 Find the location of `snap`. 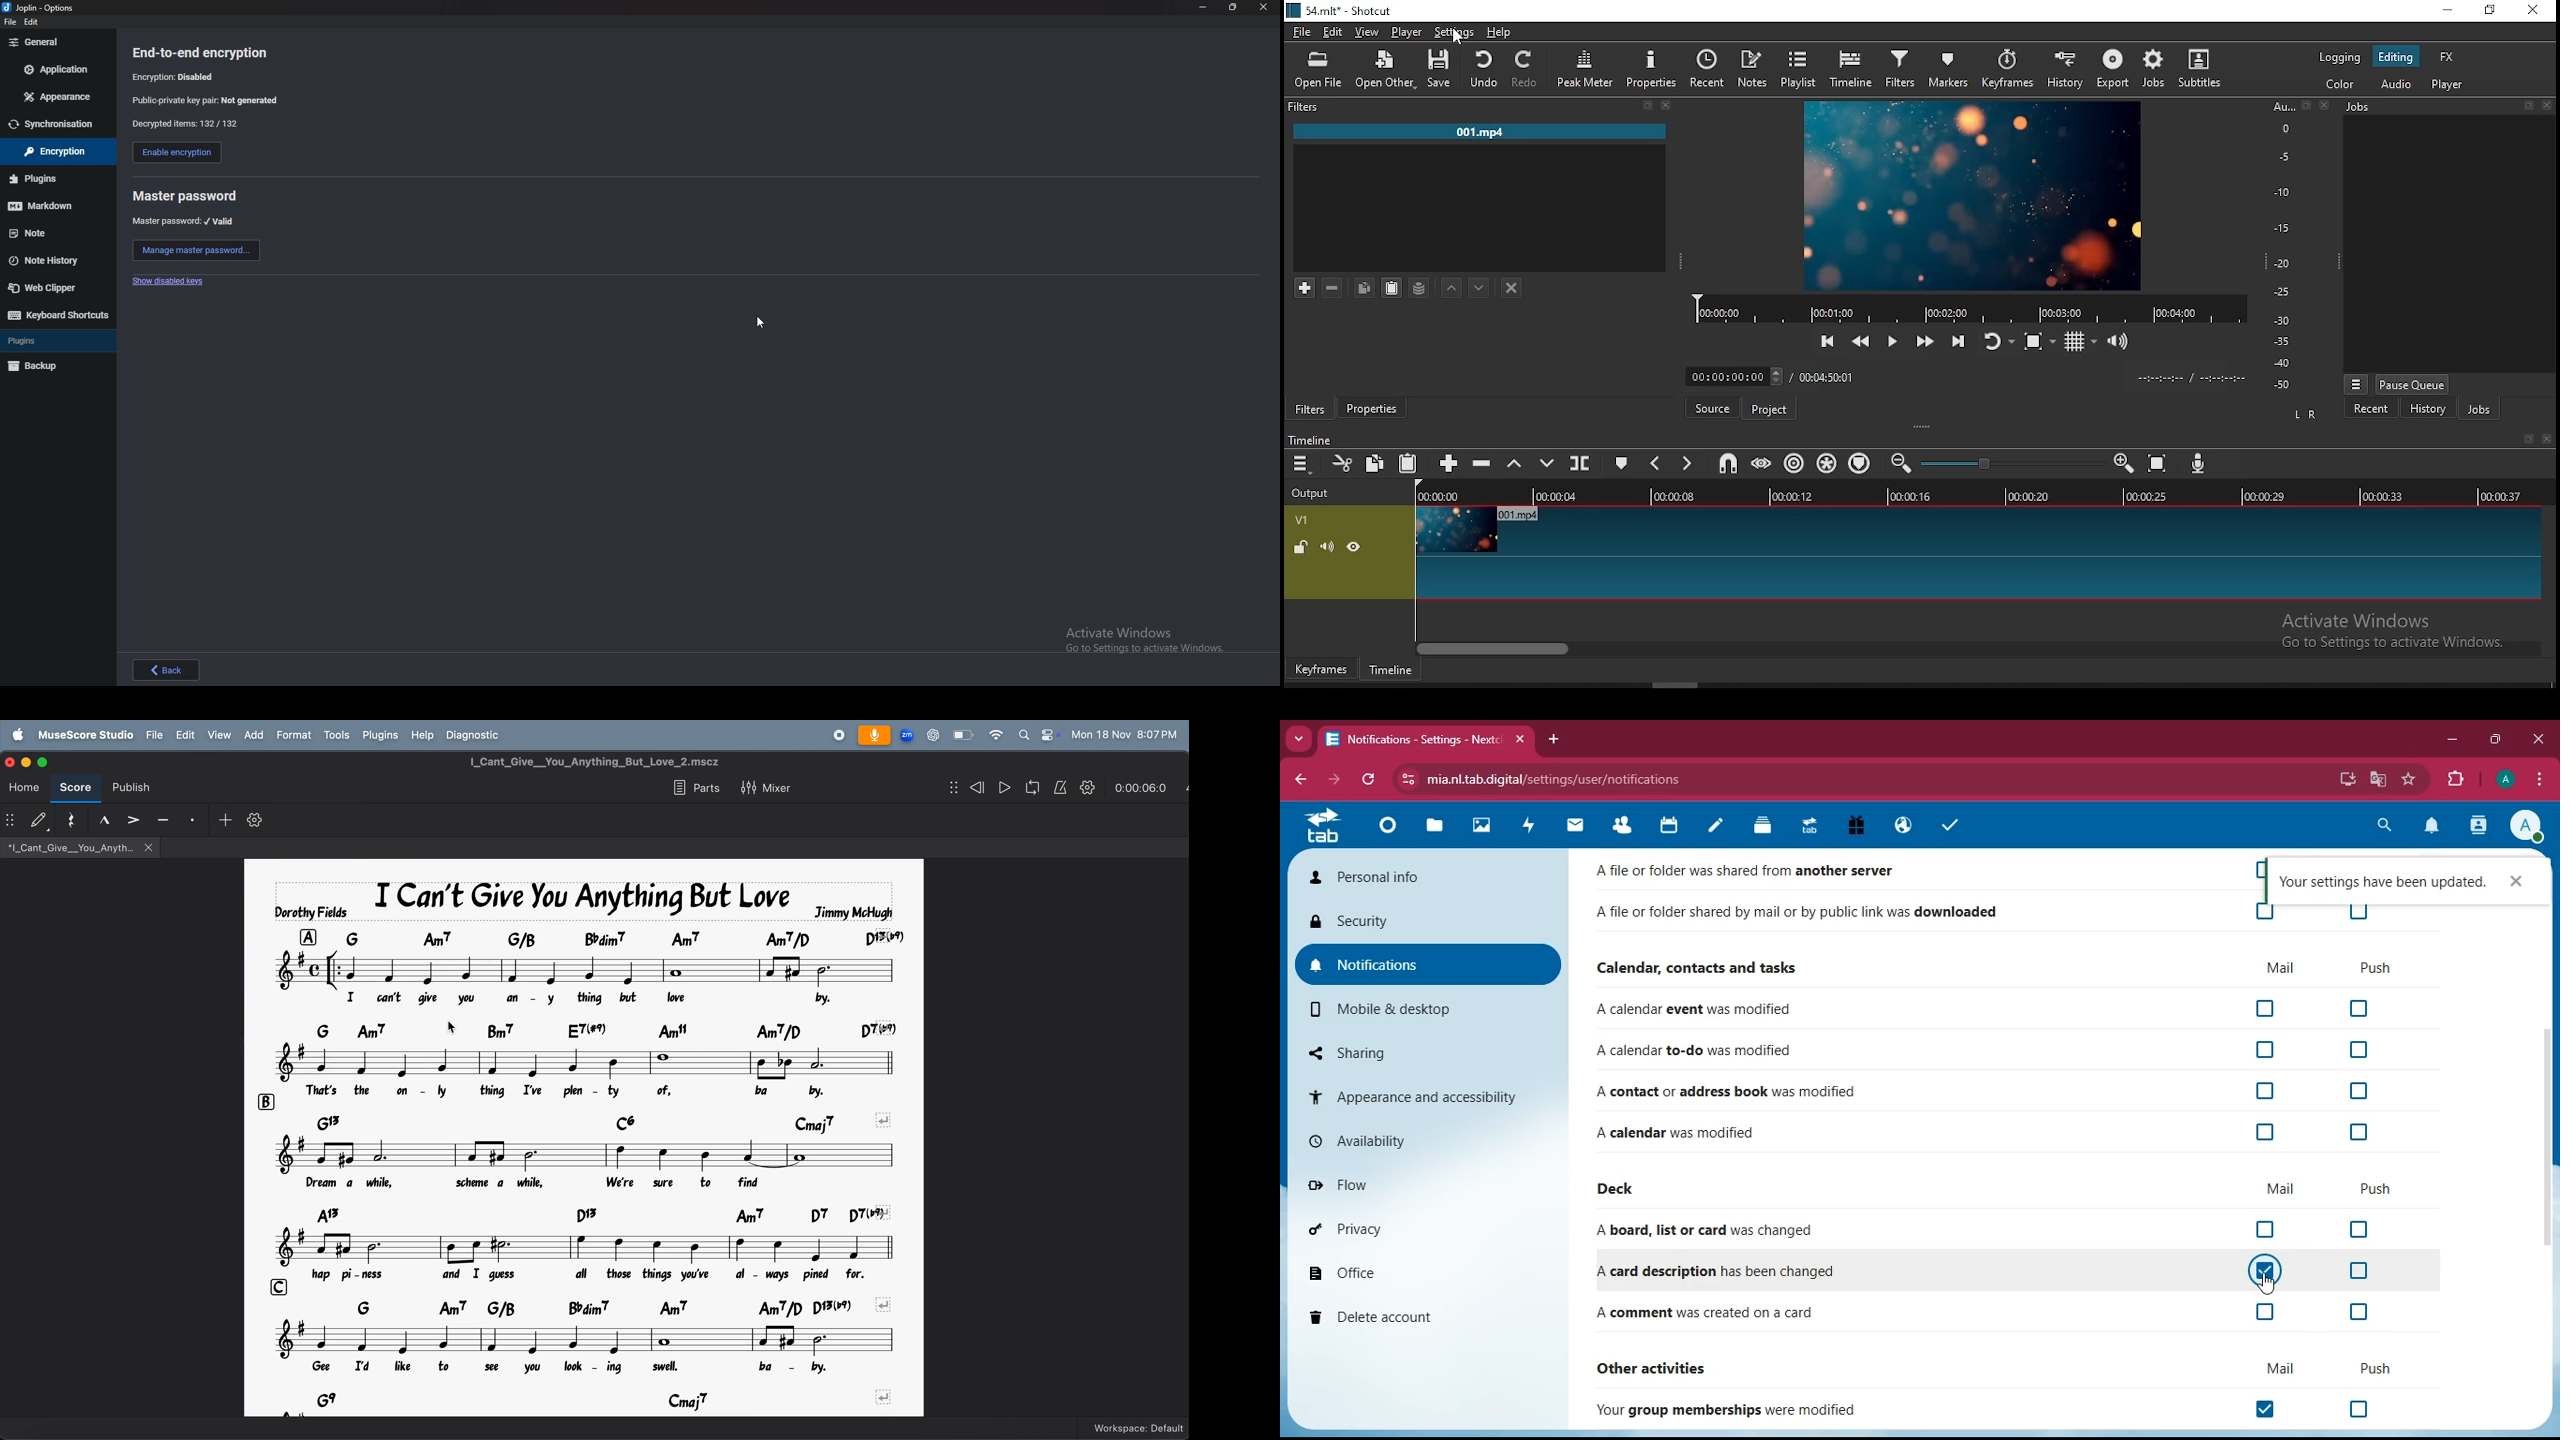

snap is located at coordinates (1728, 463).